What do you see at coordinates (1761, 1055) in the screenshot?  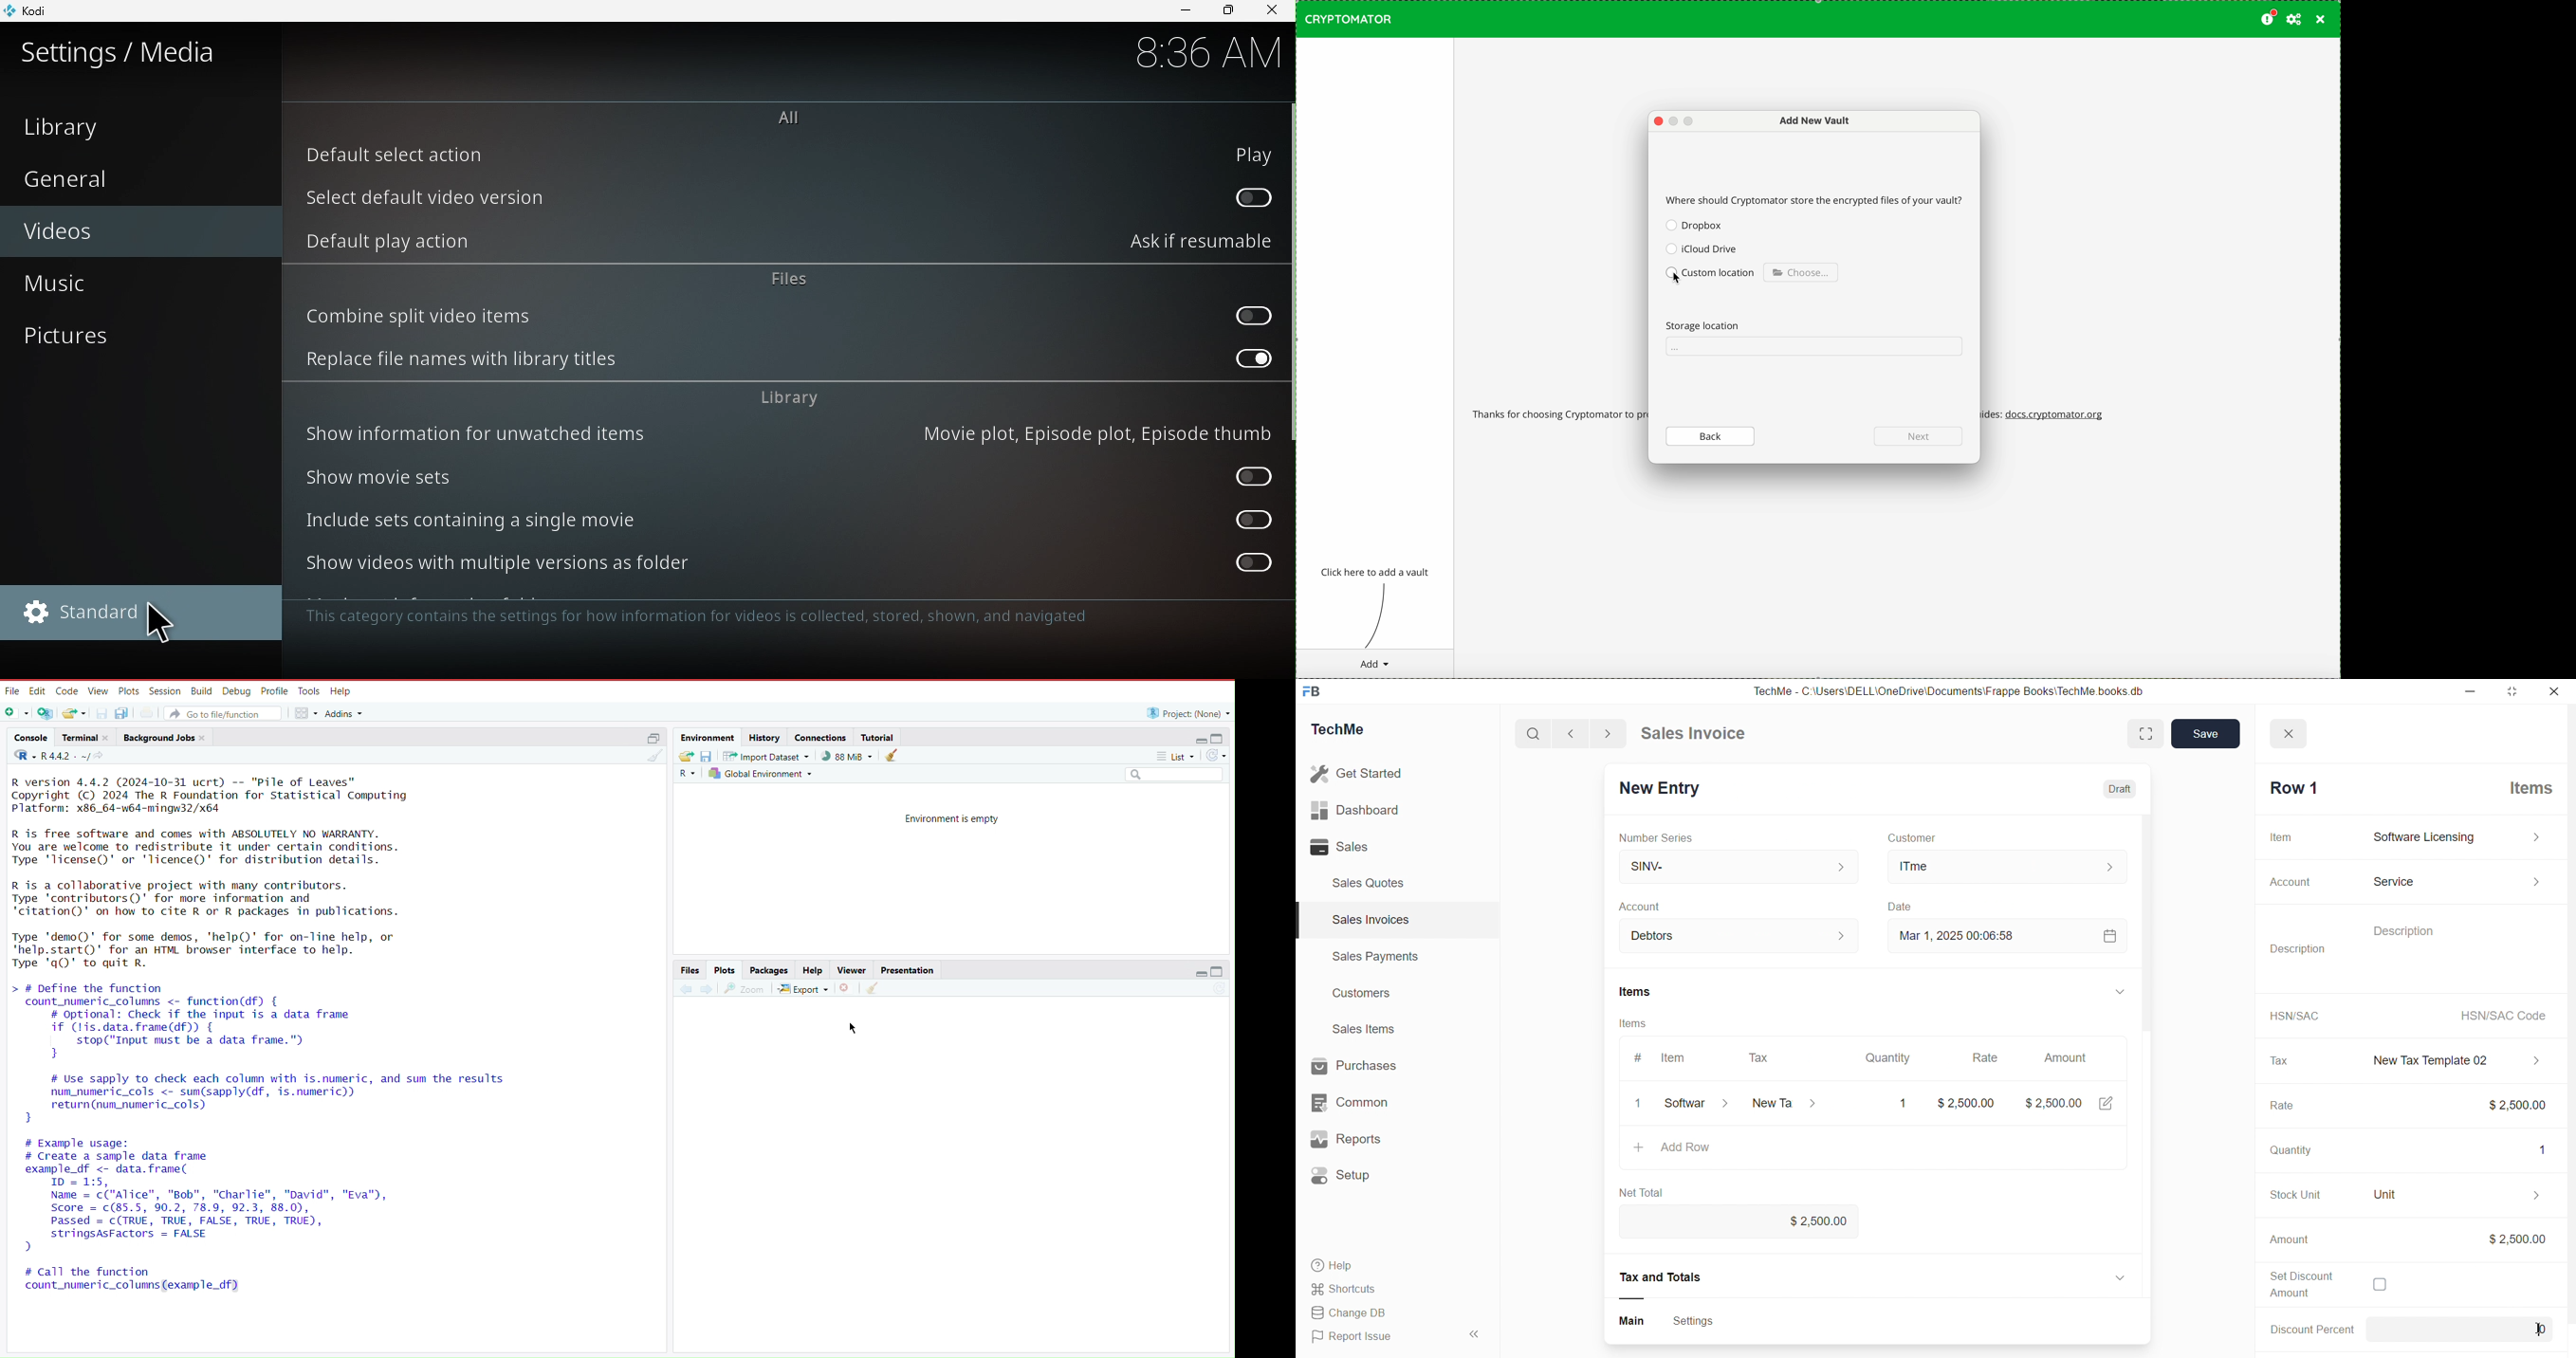 I see `Tax` at bounding box center [1761, 1055].